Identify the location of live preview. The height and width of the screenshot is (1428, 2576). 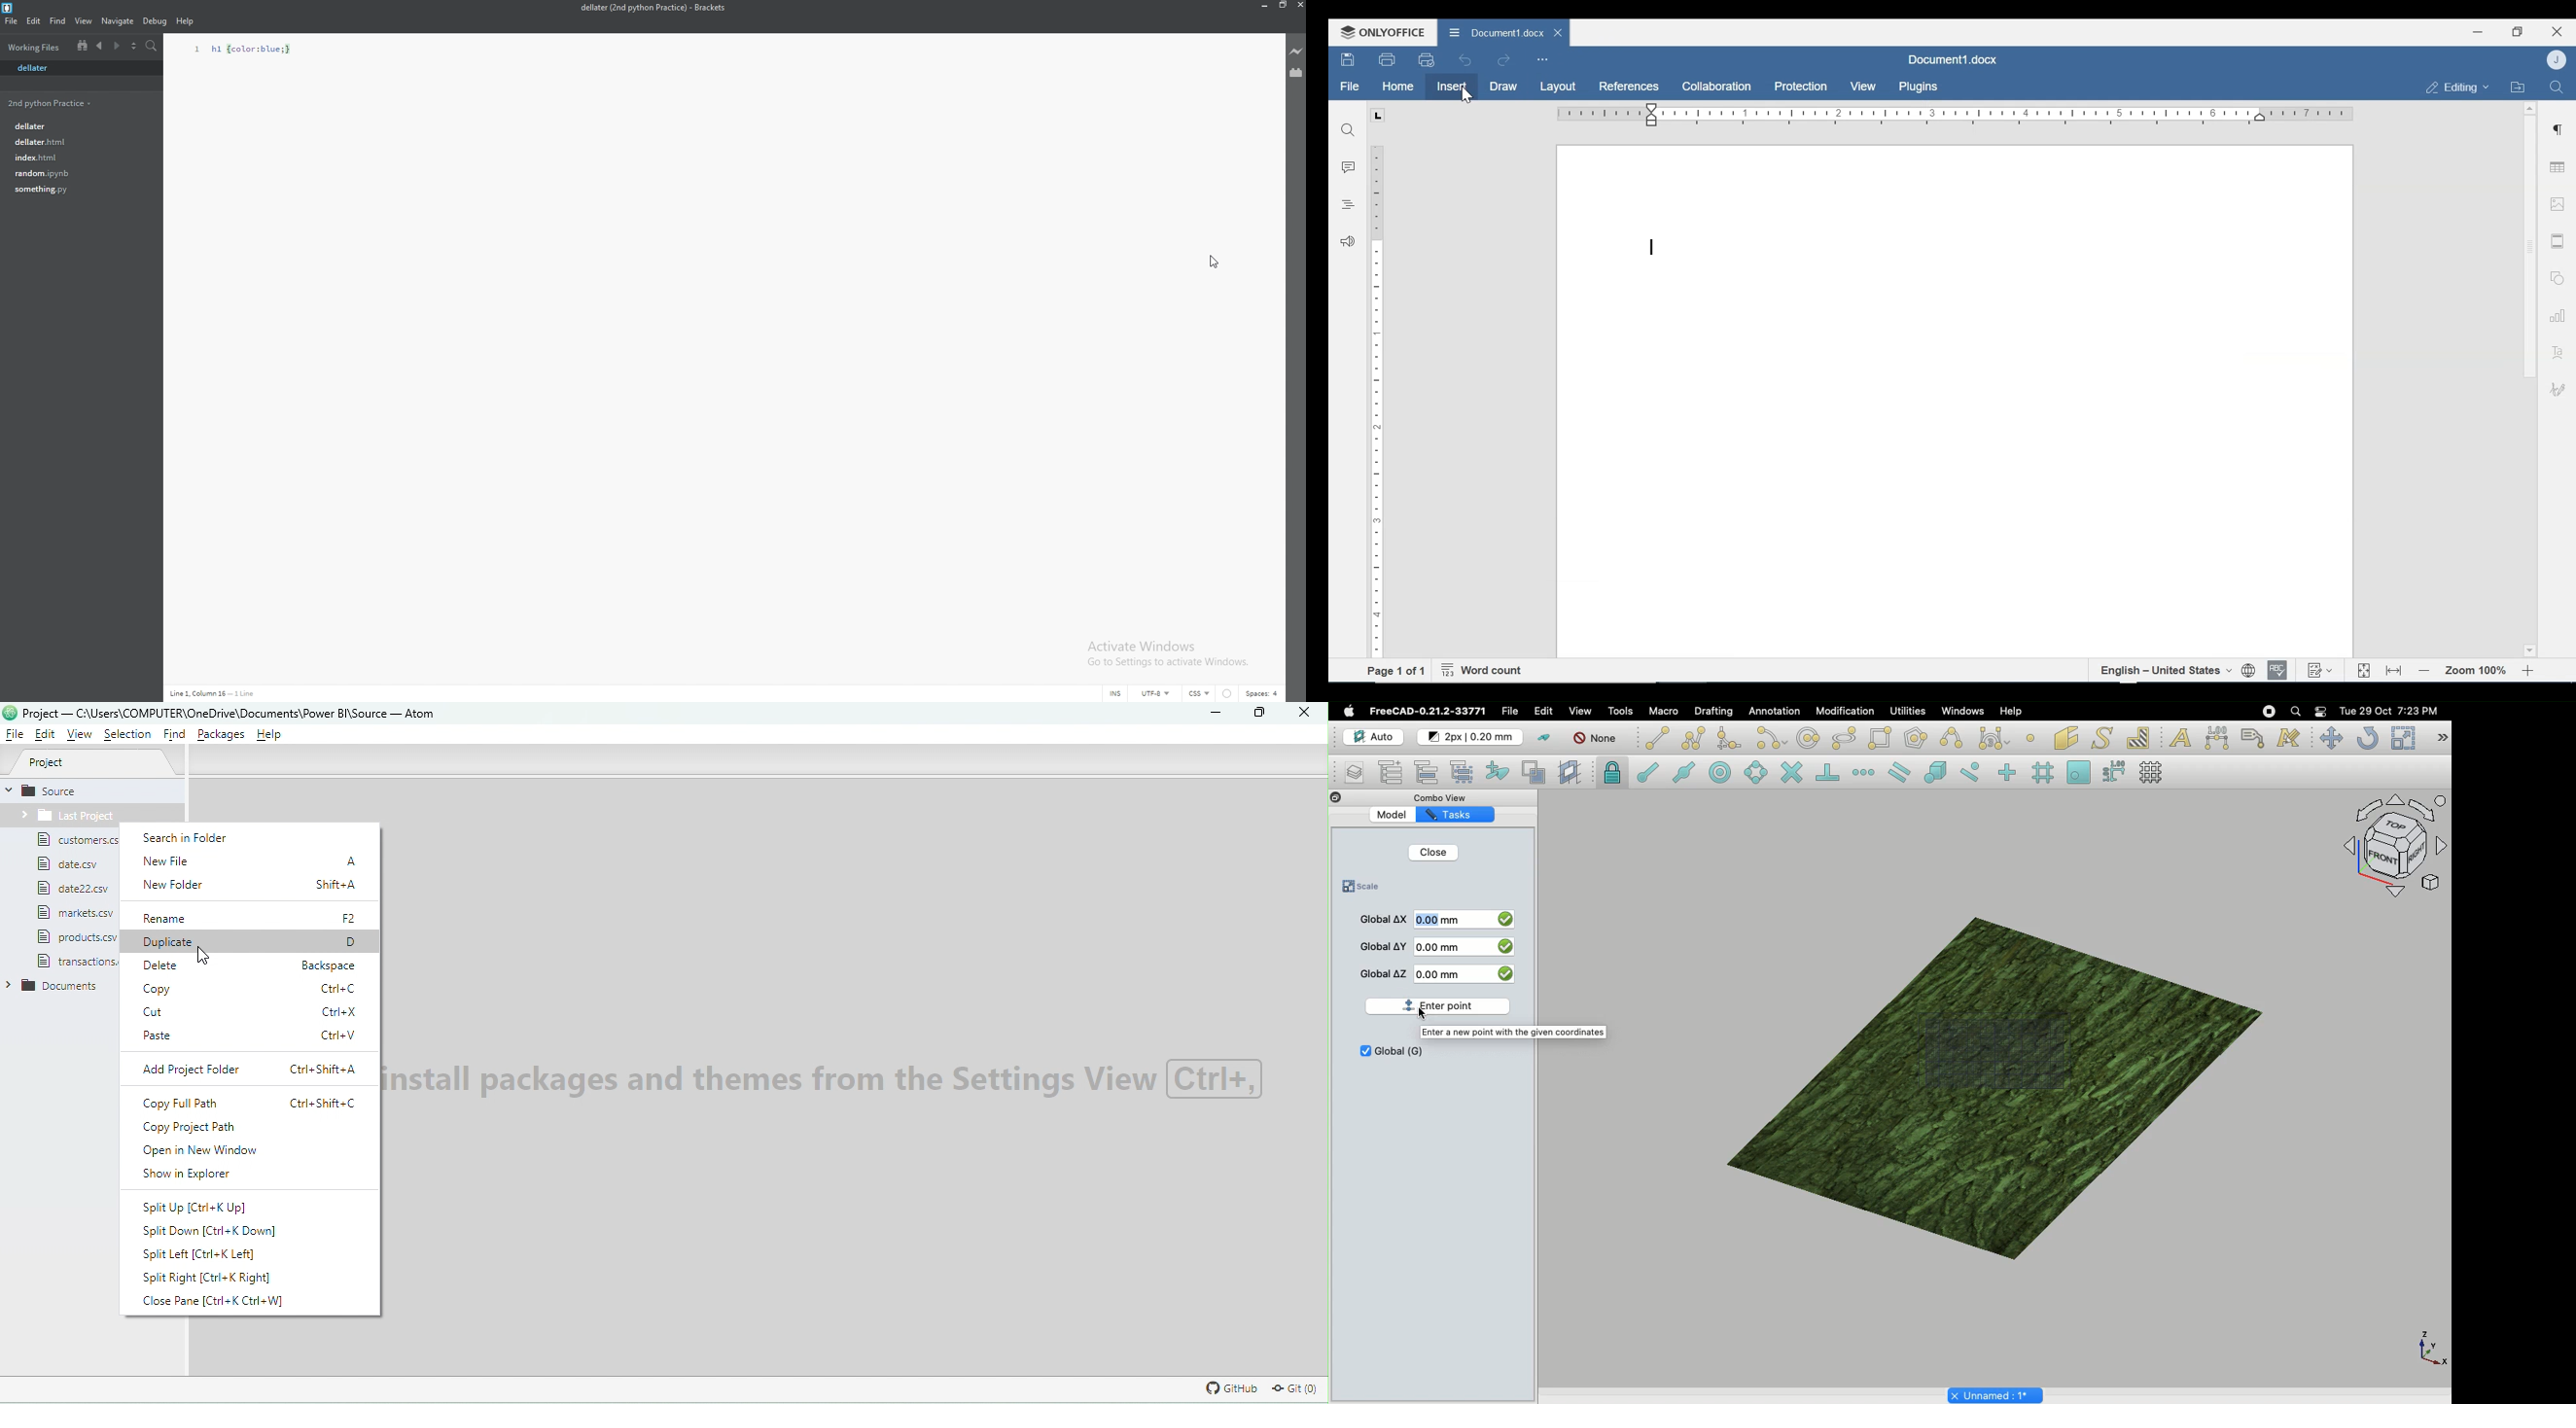
(1297, 51).